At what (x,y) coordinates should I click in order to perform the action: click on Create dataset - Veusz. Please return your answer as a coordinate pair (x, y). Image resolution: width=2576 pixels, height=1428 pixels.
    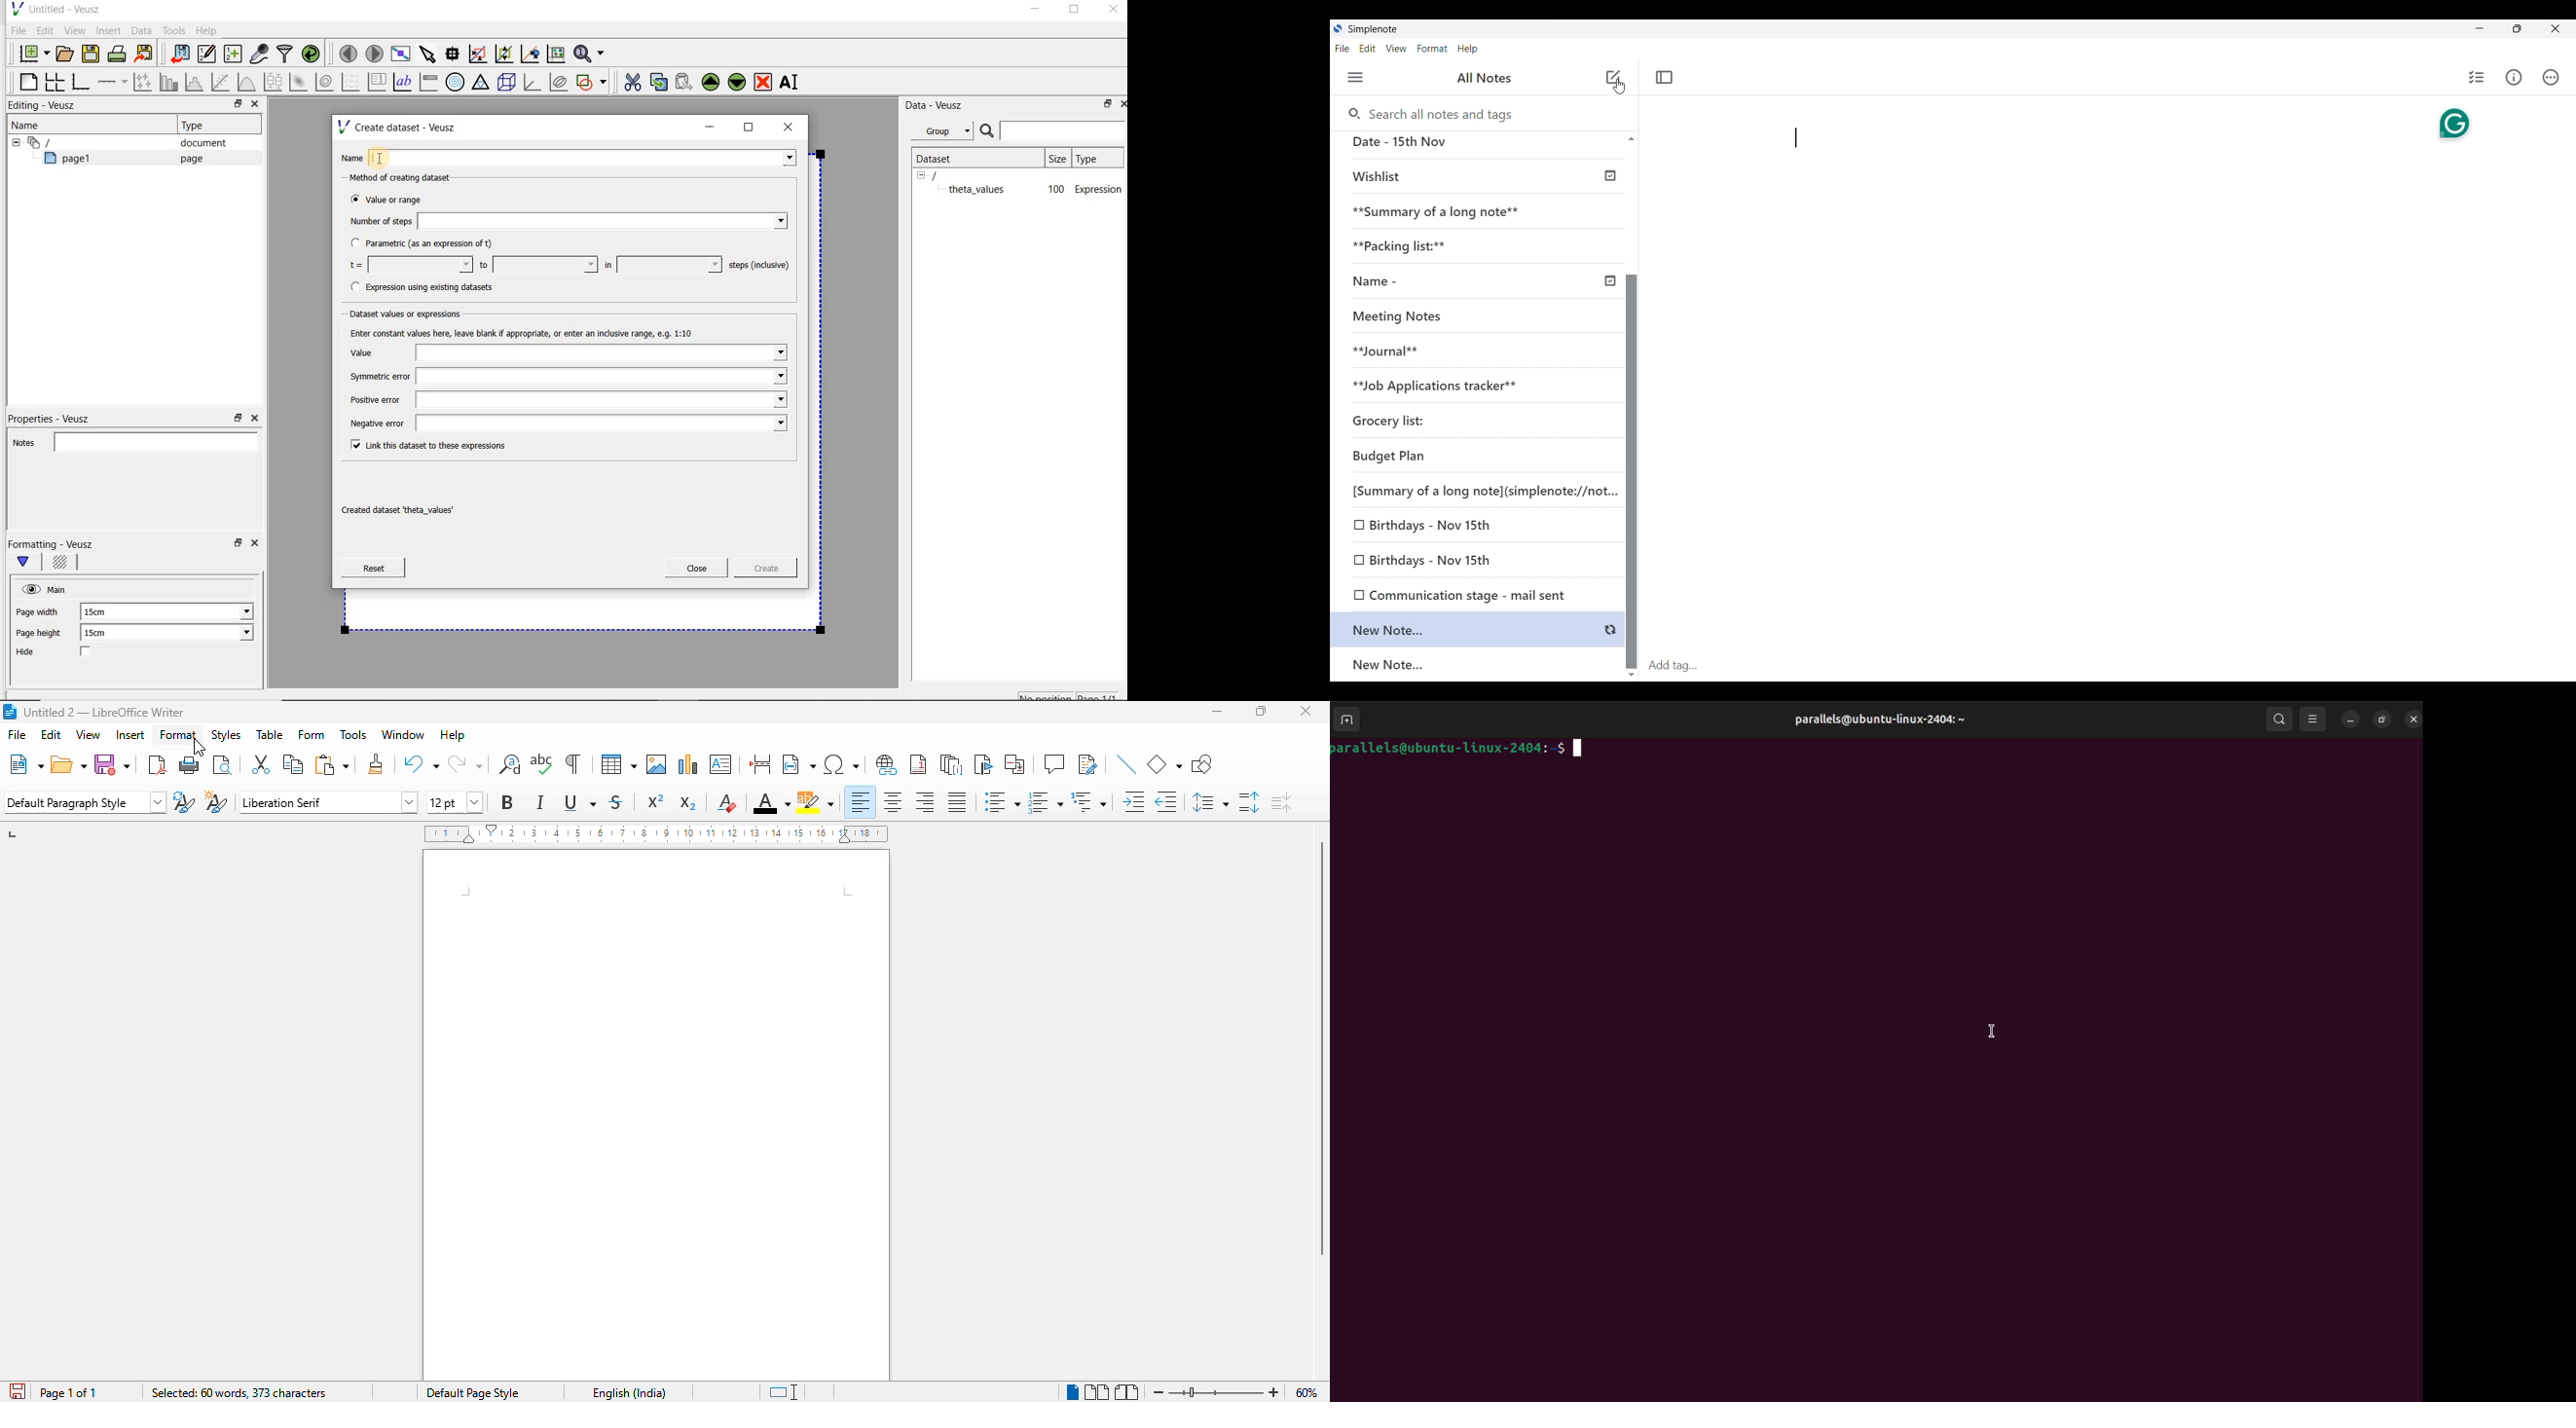
    Looking at the image, I should click on (399, 127).